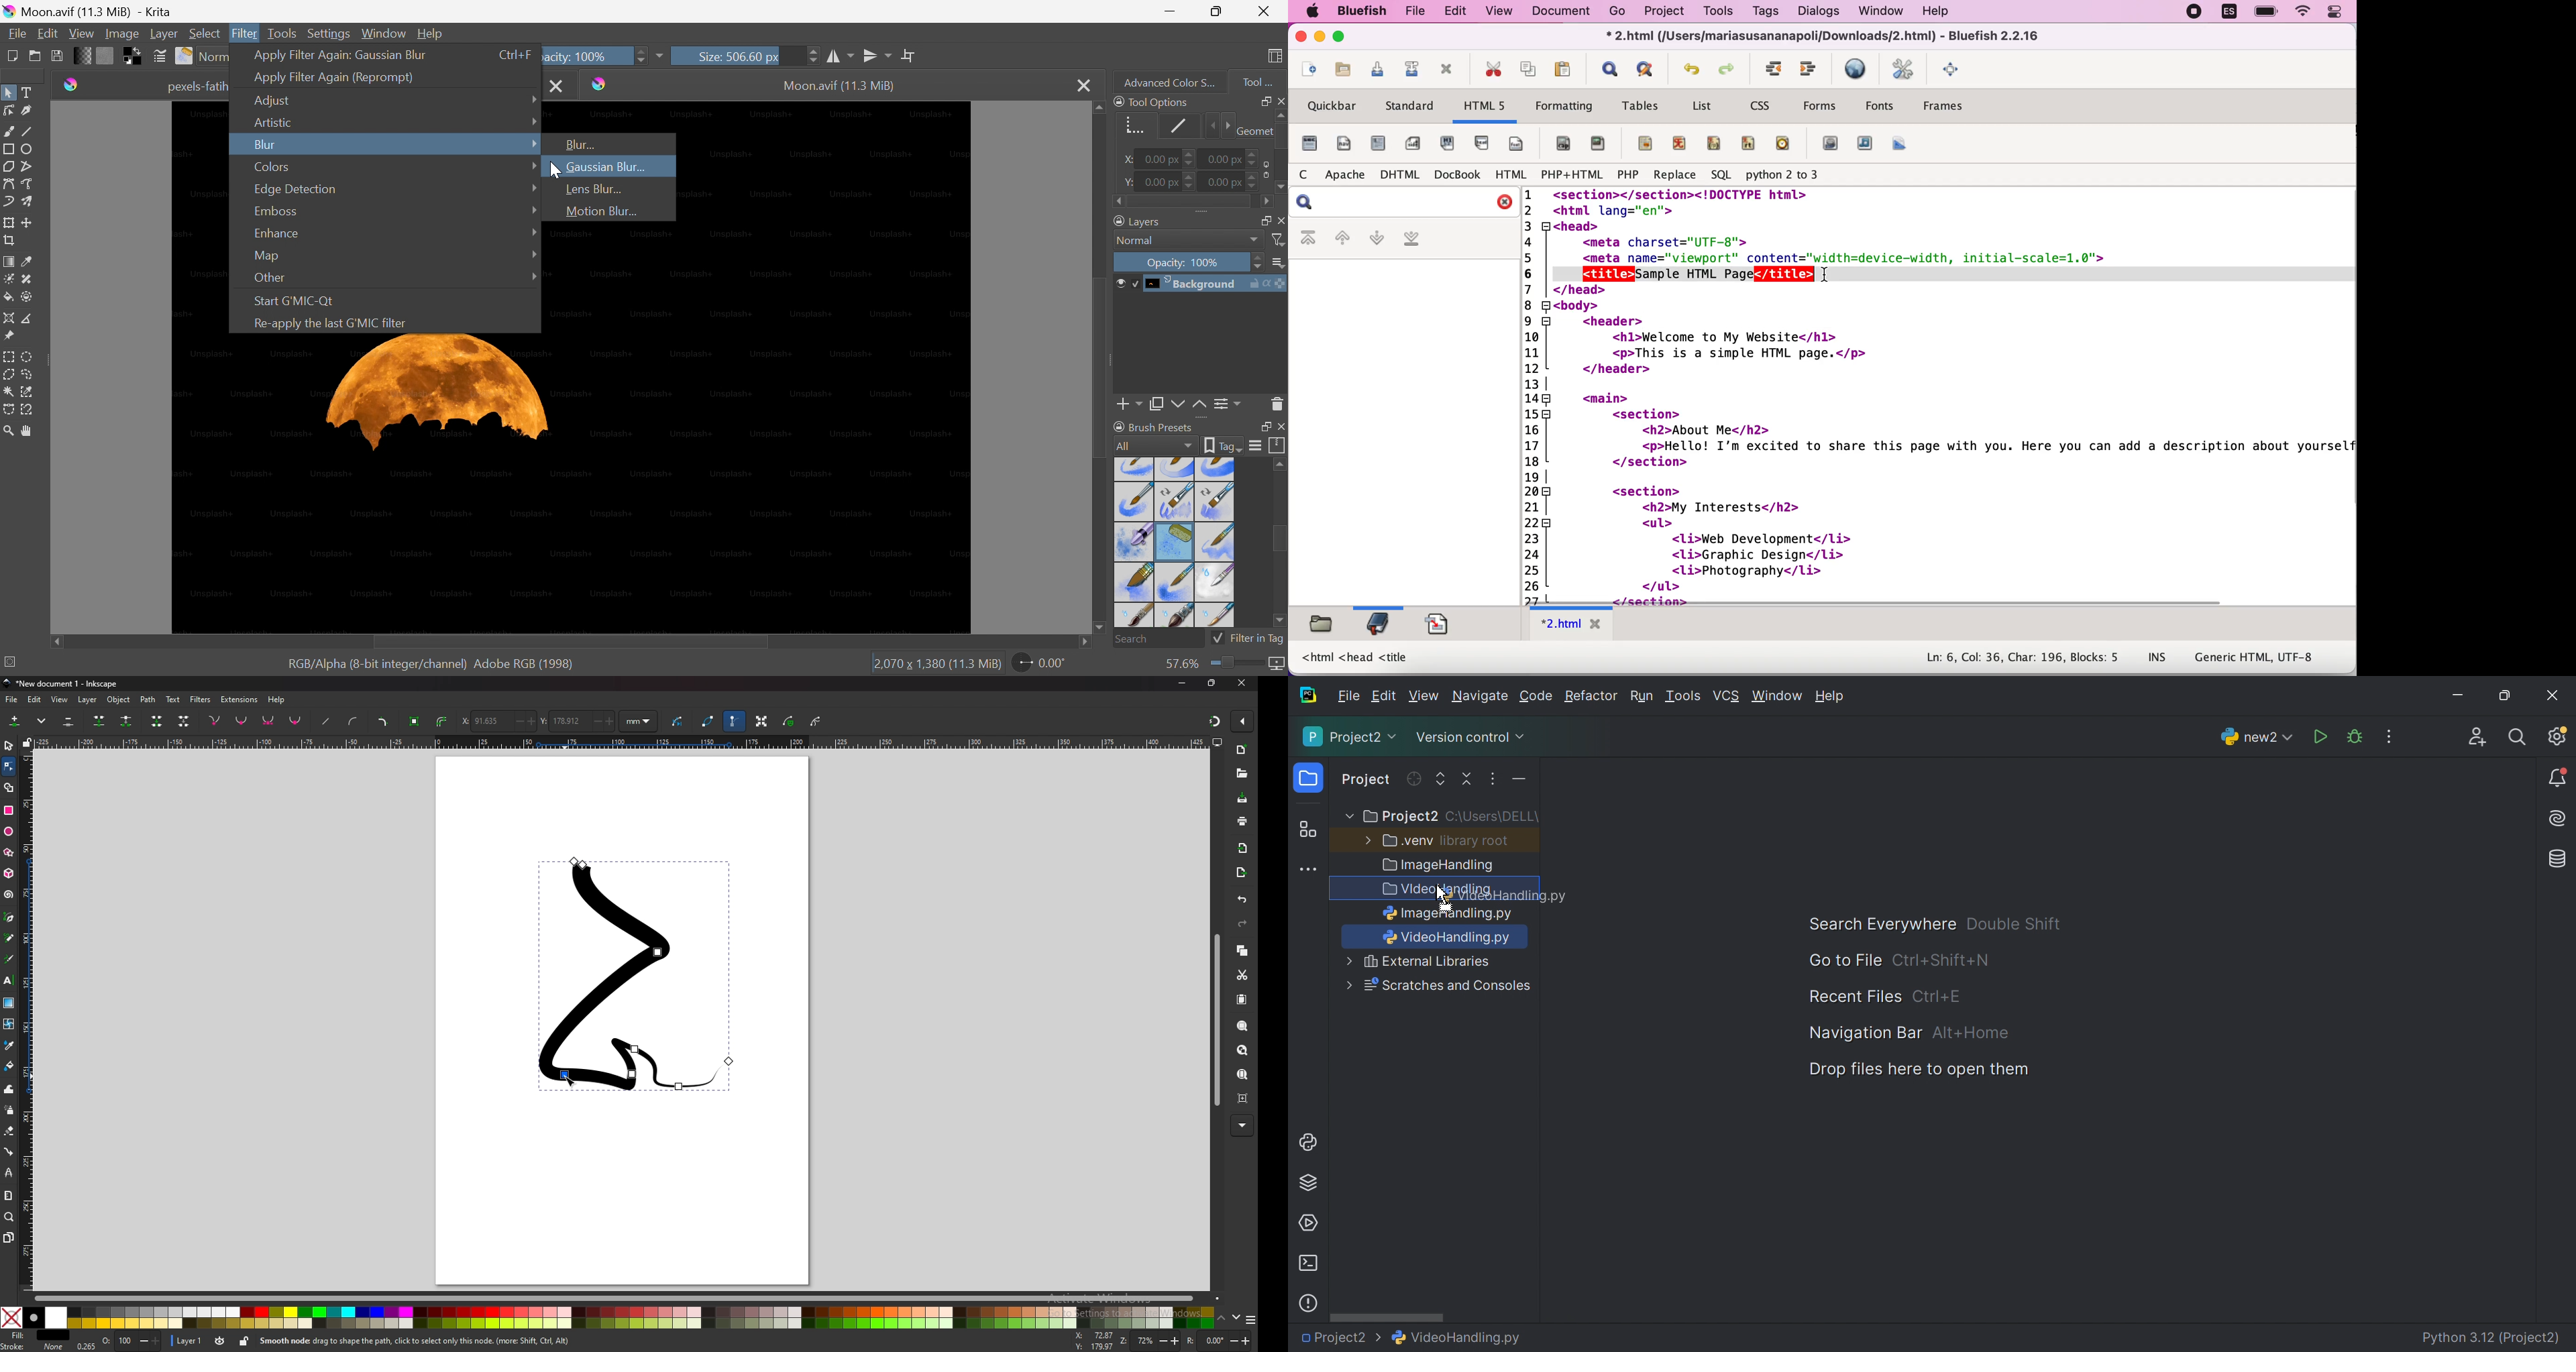 The width and height of the screenshot is (2576, 1372). Describe the element at coordinates (9, 1152) in the screenshot. I see `connector` at that location.